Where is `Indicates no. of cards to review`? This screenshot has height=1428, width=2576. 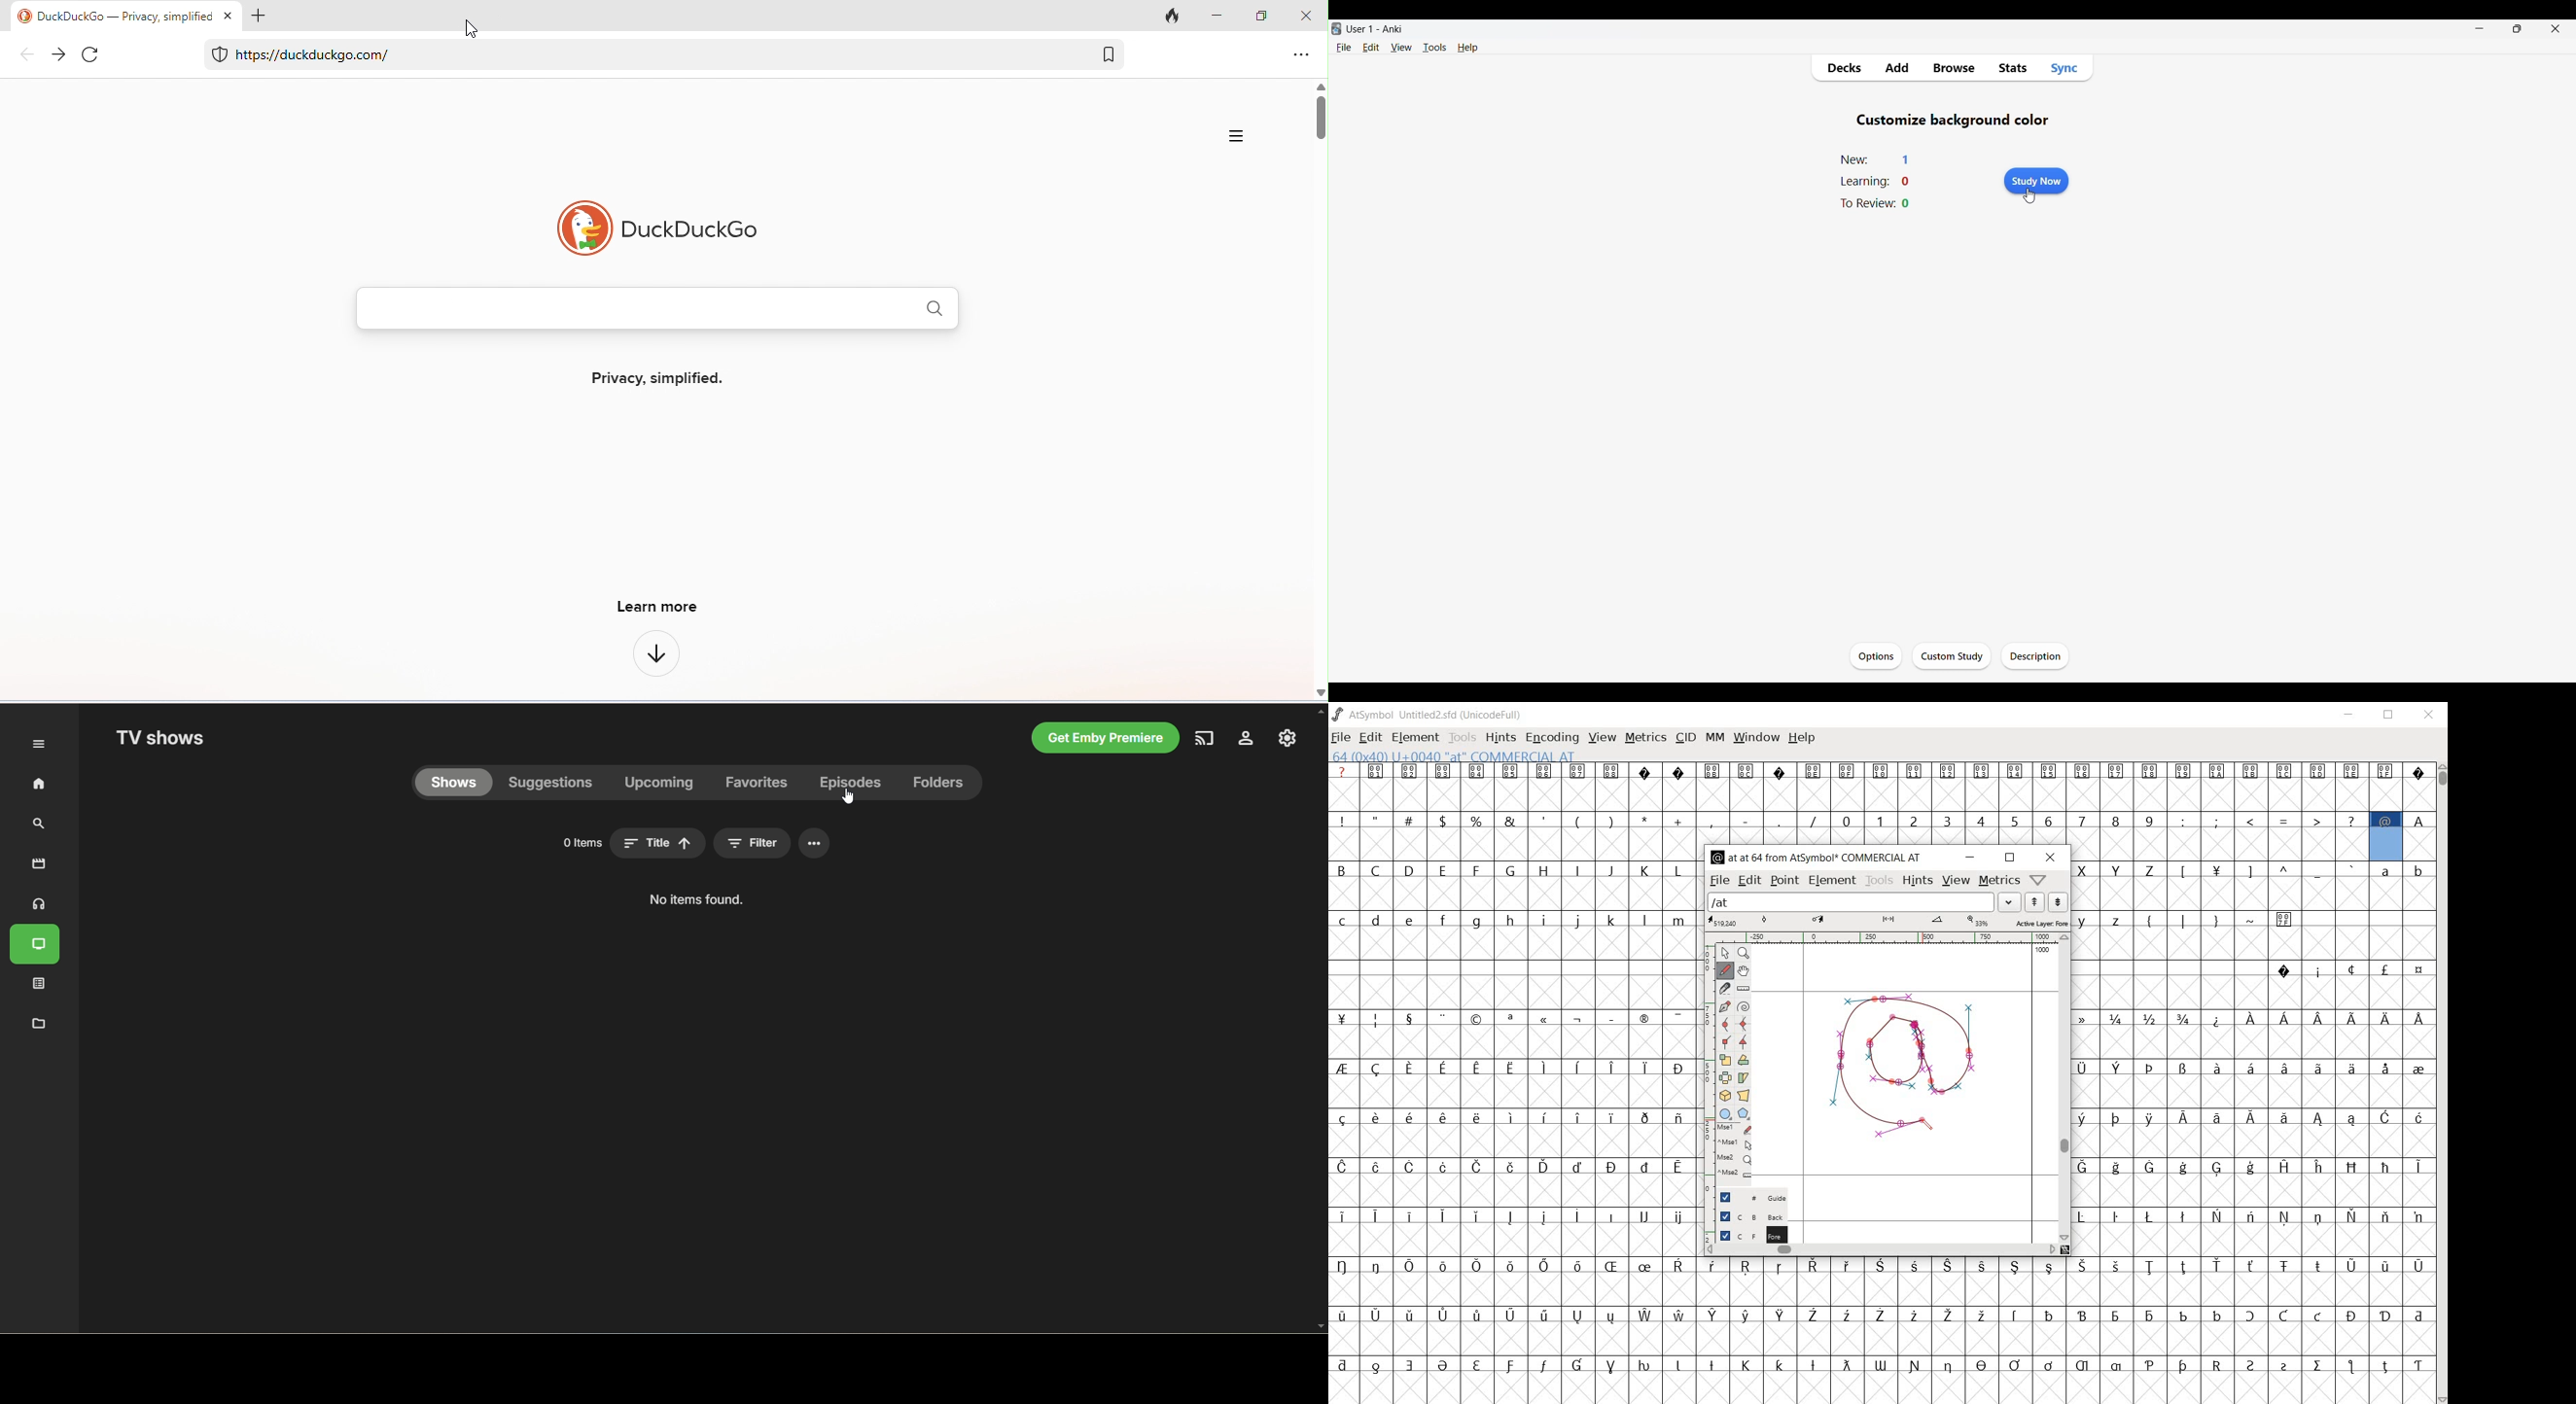
Indicates no. of cards to review is located at coordinates (1867, 202).